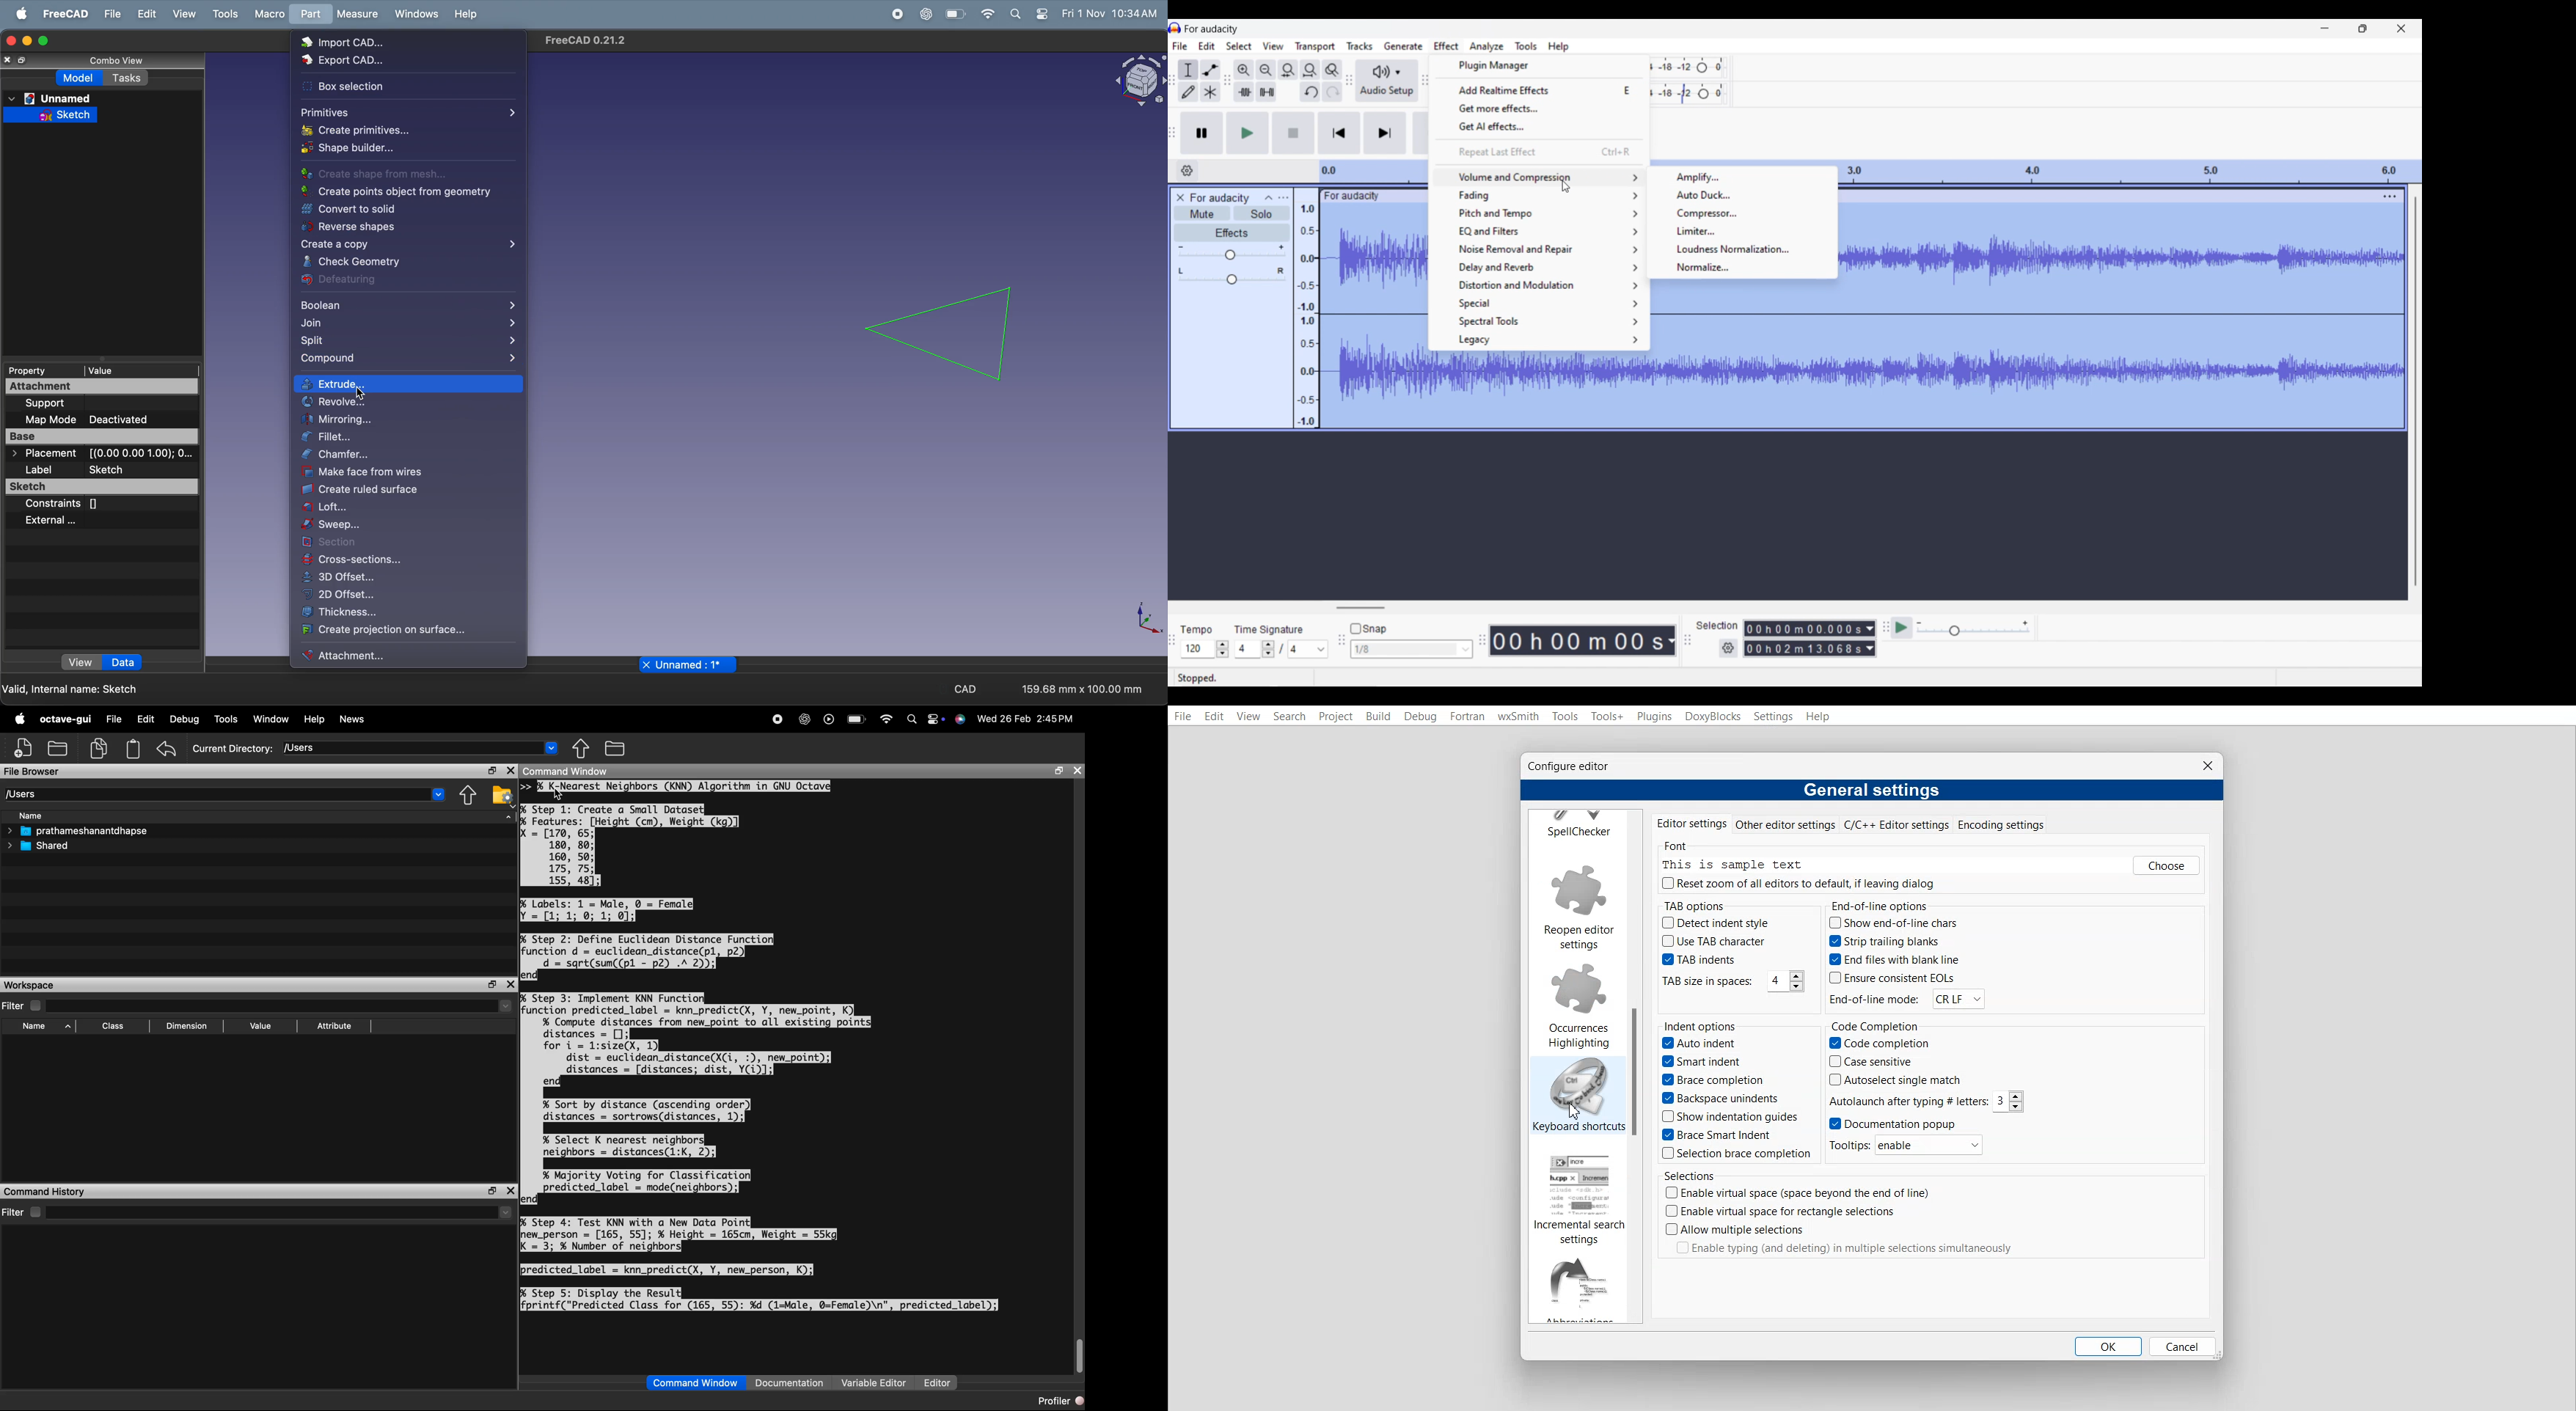 The height and width of the screenshot is (1428, 2576). Describe the element at coordinates (1743, 268) in the screenshot. I see `Normalize` at that location.